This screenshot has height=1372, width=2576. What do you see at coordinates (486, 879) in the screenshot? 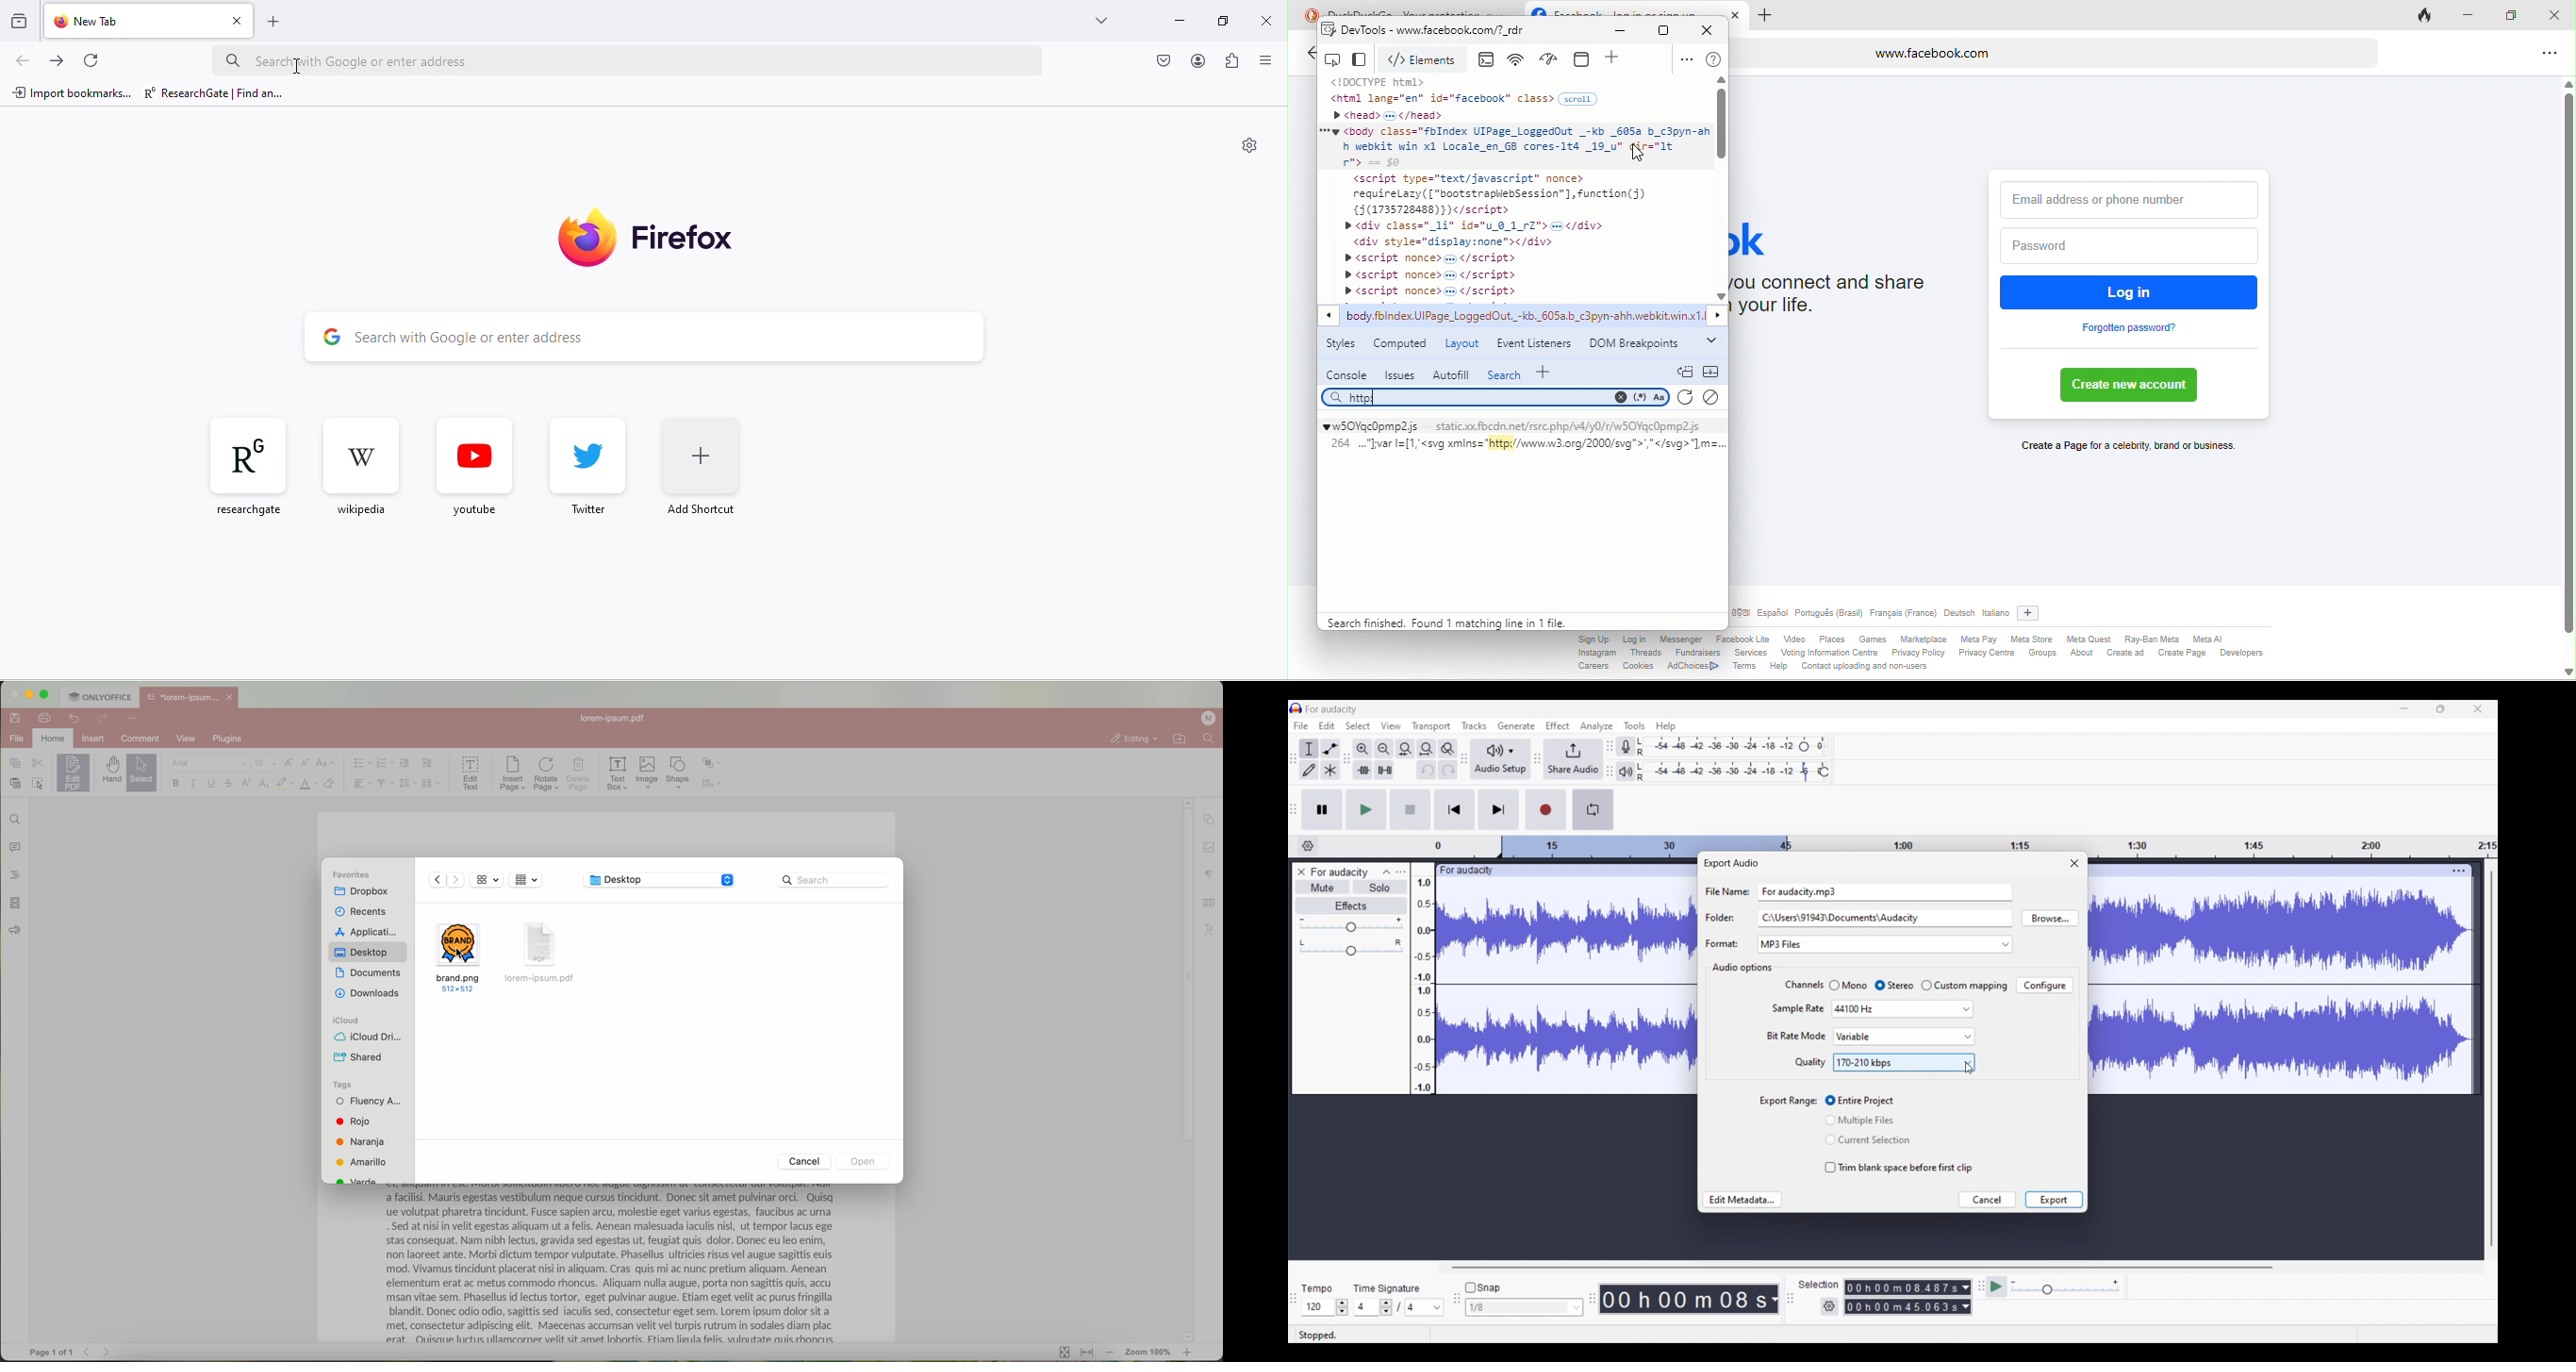
I see `view` at bounding box center [486, 879].